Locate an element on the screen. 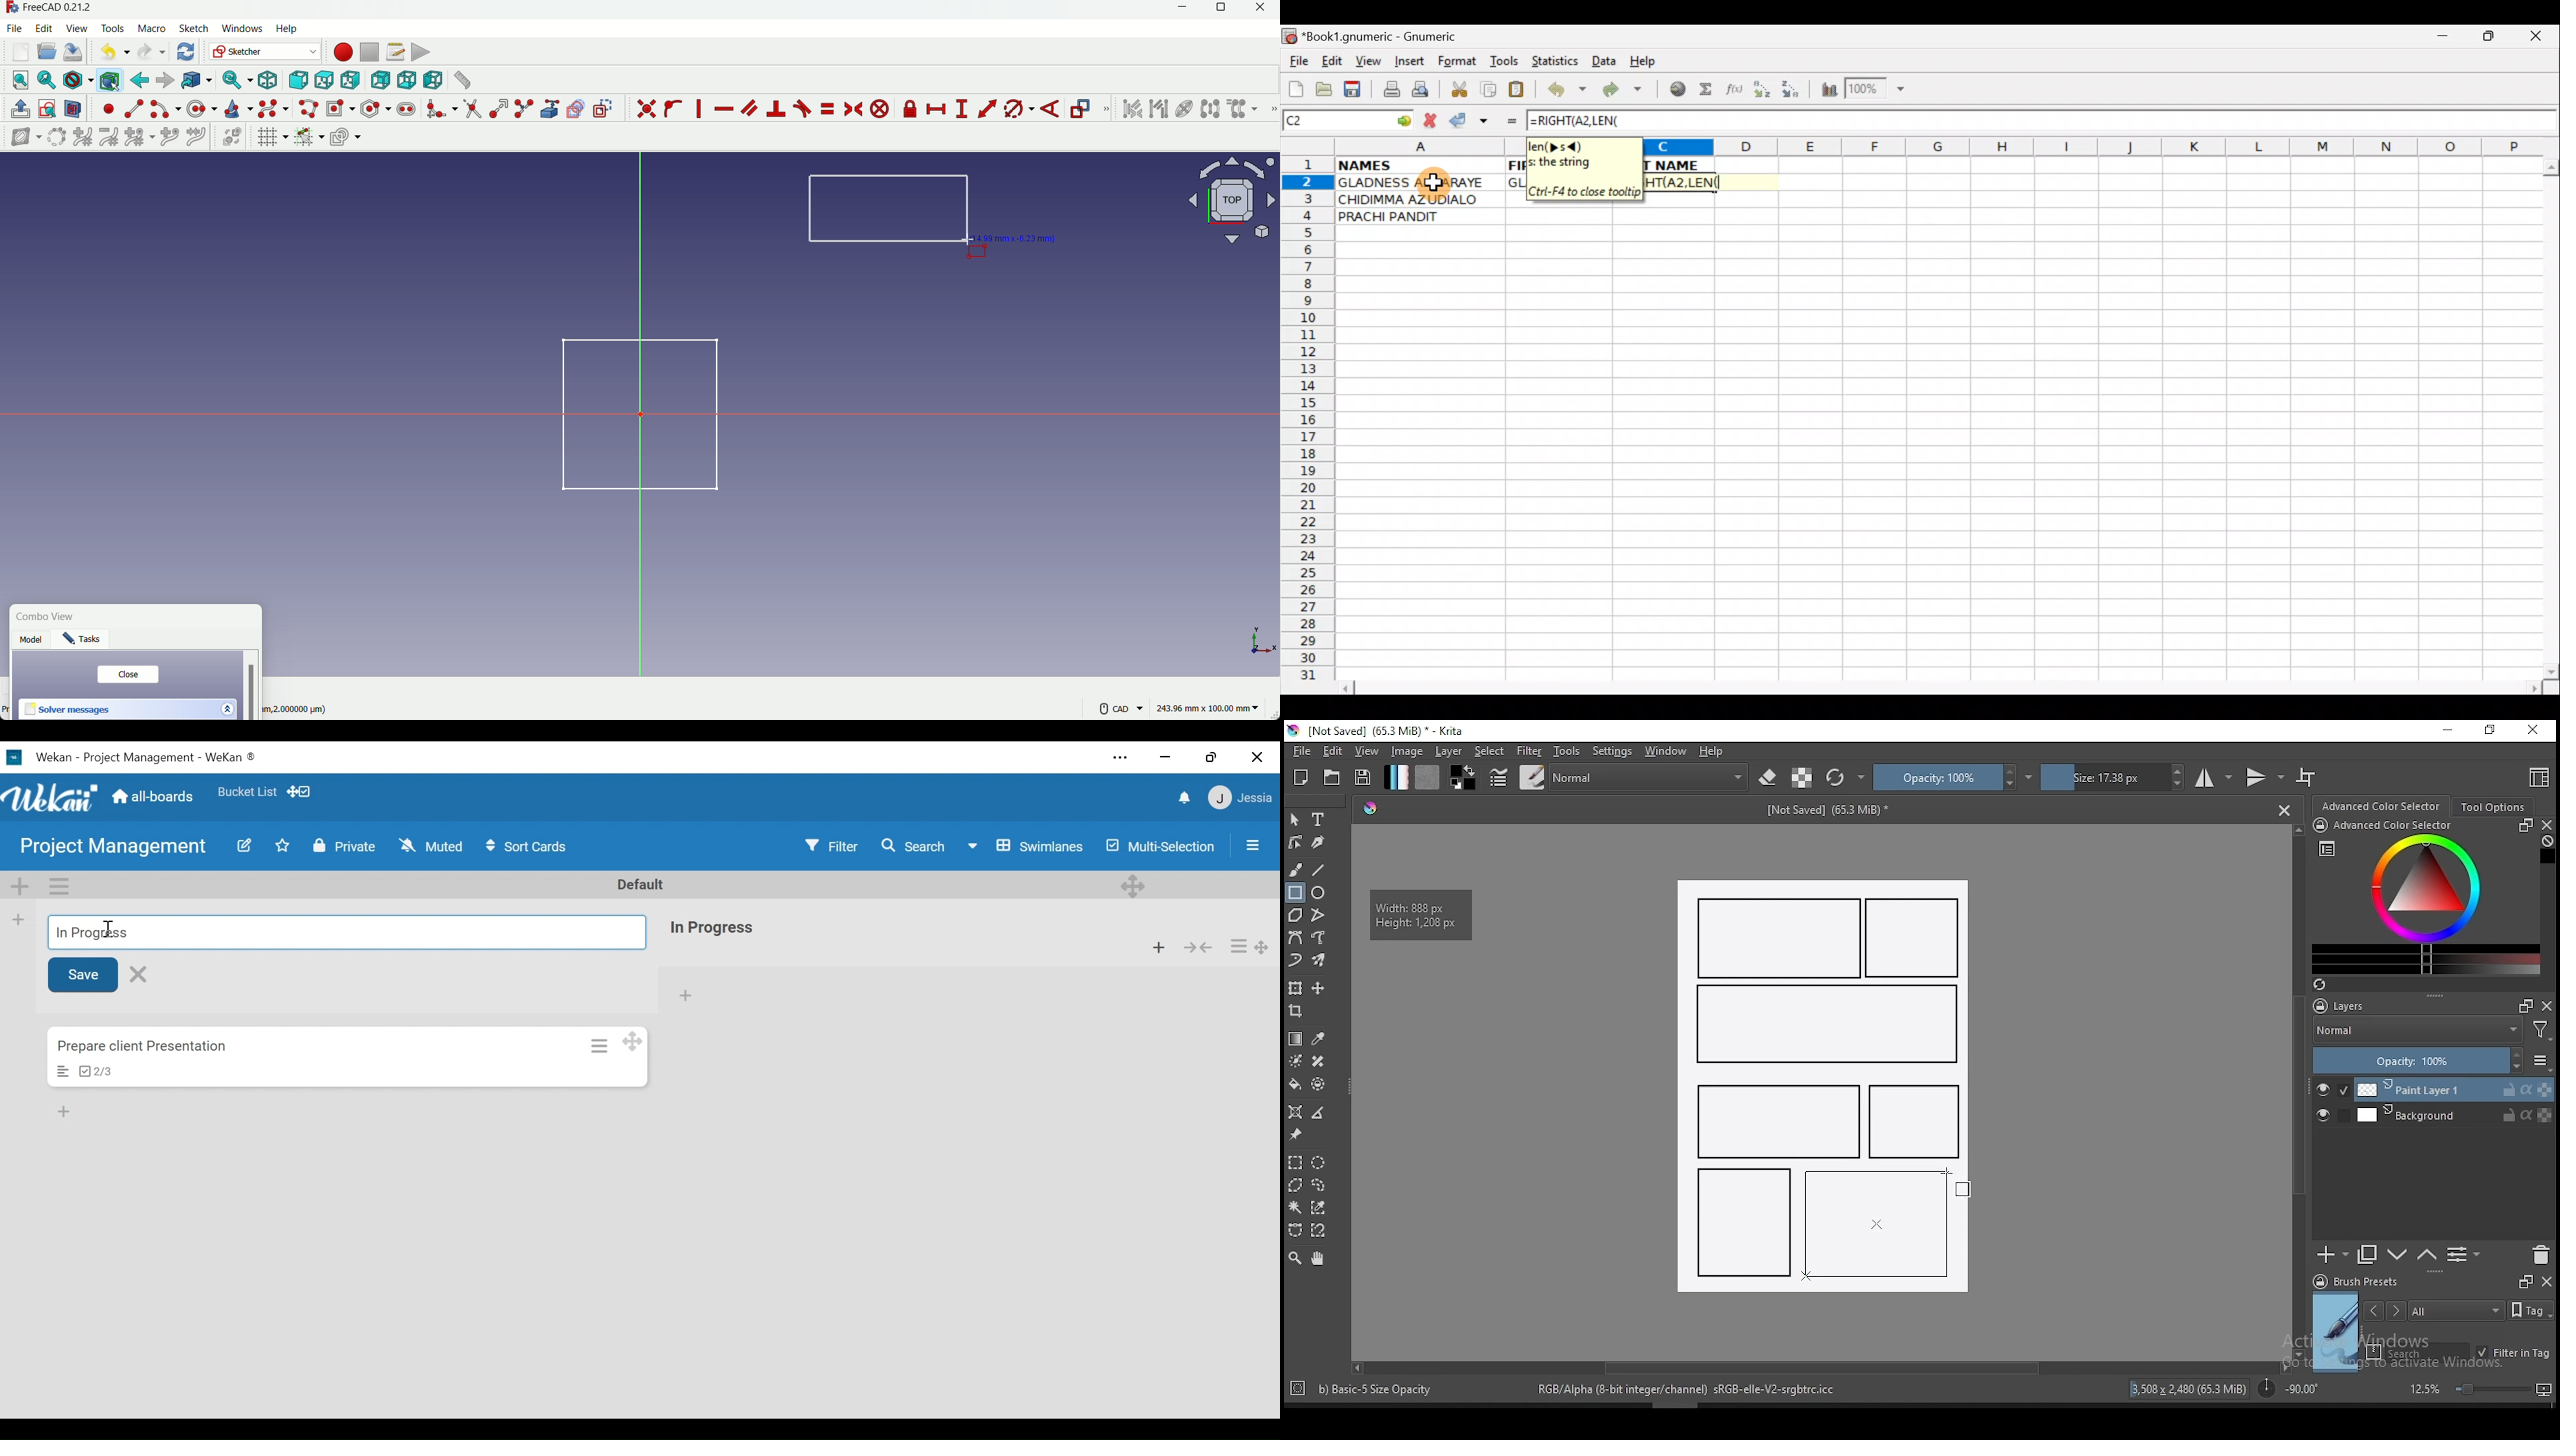  Paste clipboard is located at coordinates (1521, 91).